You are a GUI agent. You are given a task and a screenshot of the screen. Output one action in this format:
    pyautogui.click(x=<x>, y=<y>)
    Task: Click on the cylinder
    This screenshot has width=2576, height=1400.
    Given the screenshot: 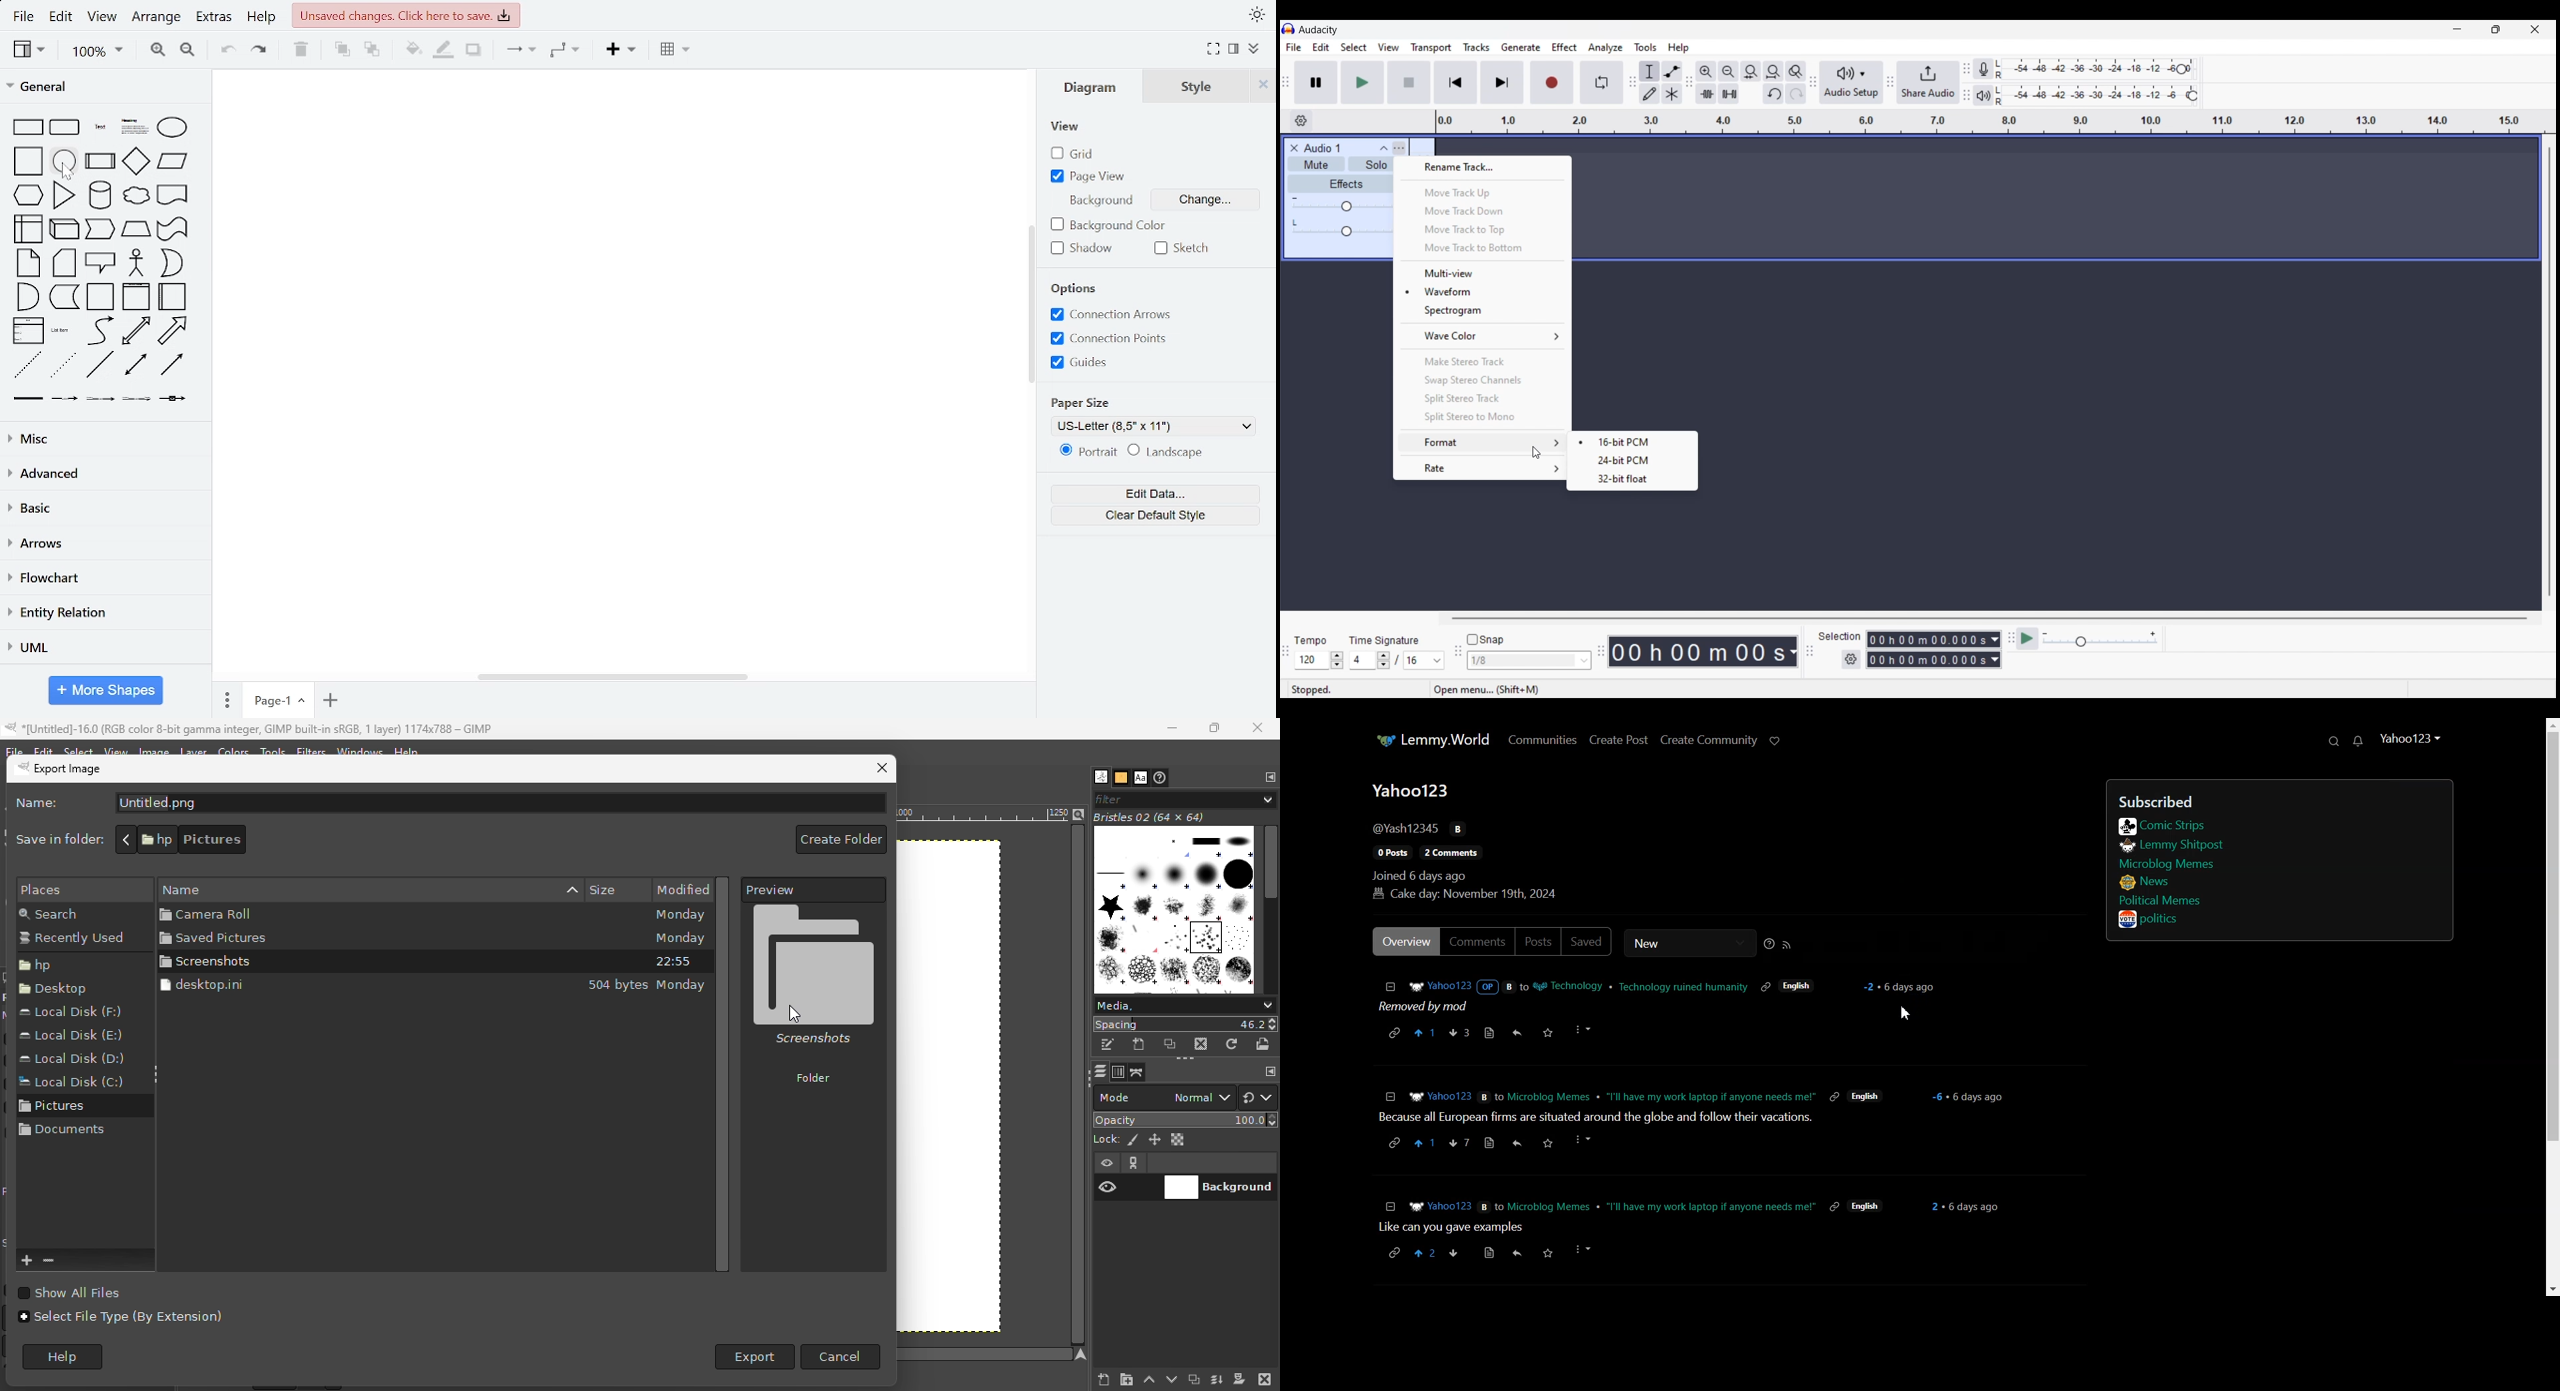 What is the action you would take?
    pyautogui.click(x=100, y=195)
    